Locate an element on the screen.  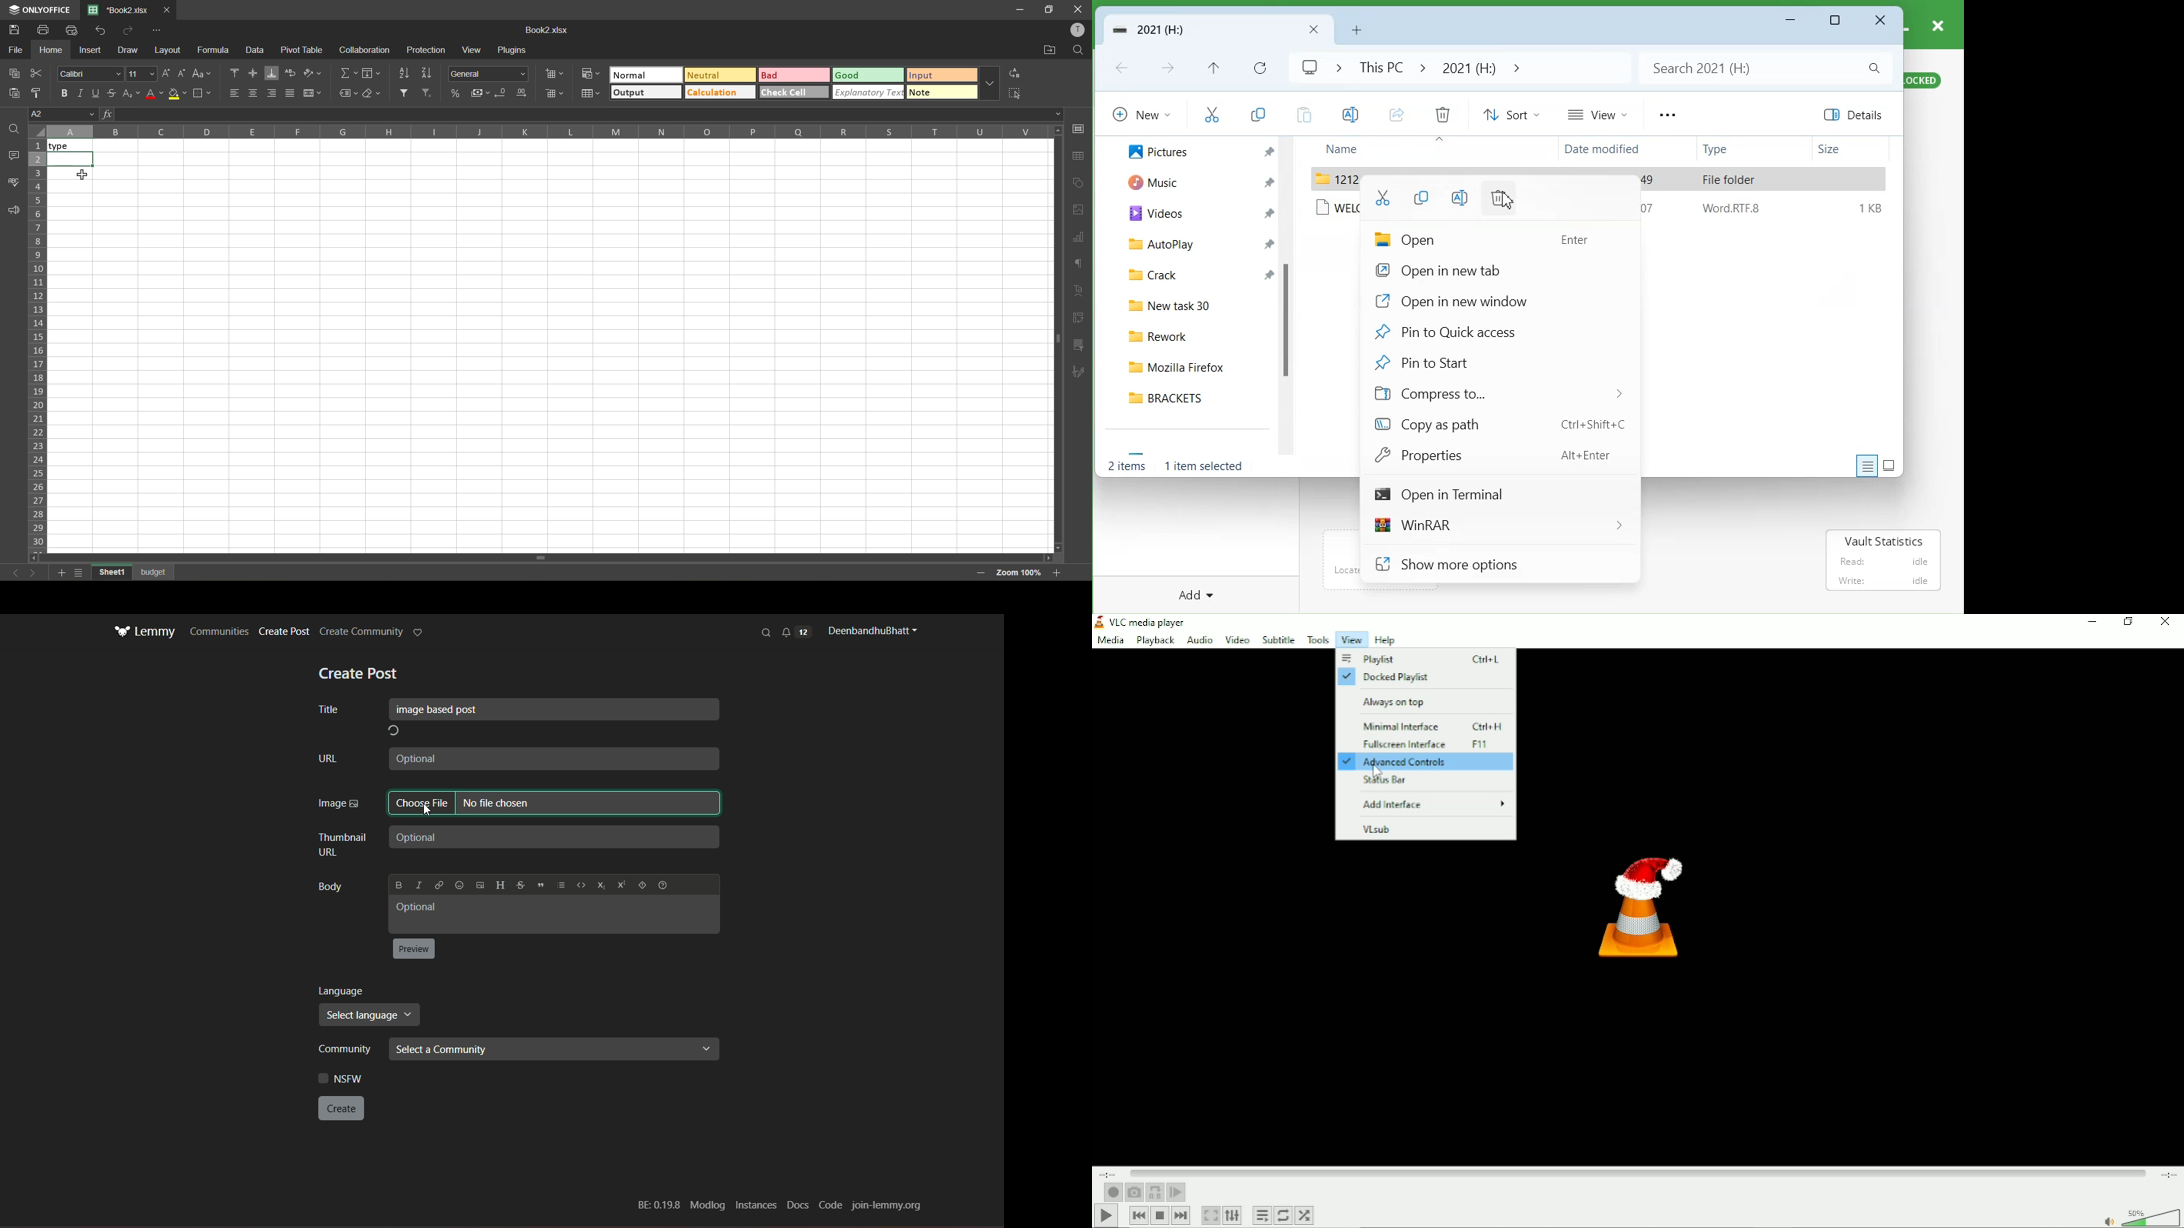
explanatory text is located at coordinates (867, 93).